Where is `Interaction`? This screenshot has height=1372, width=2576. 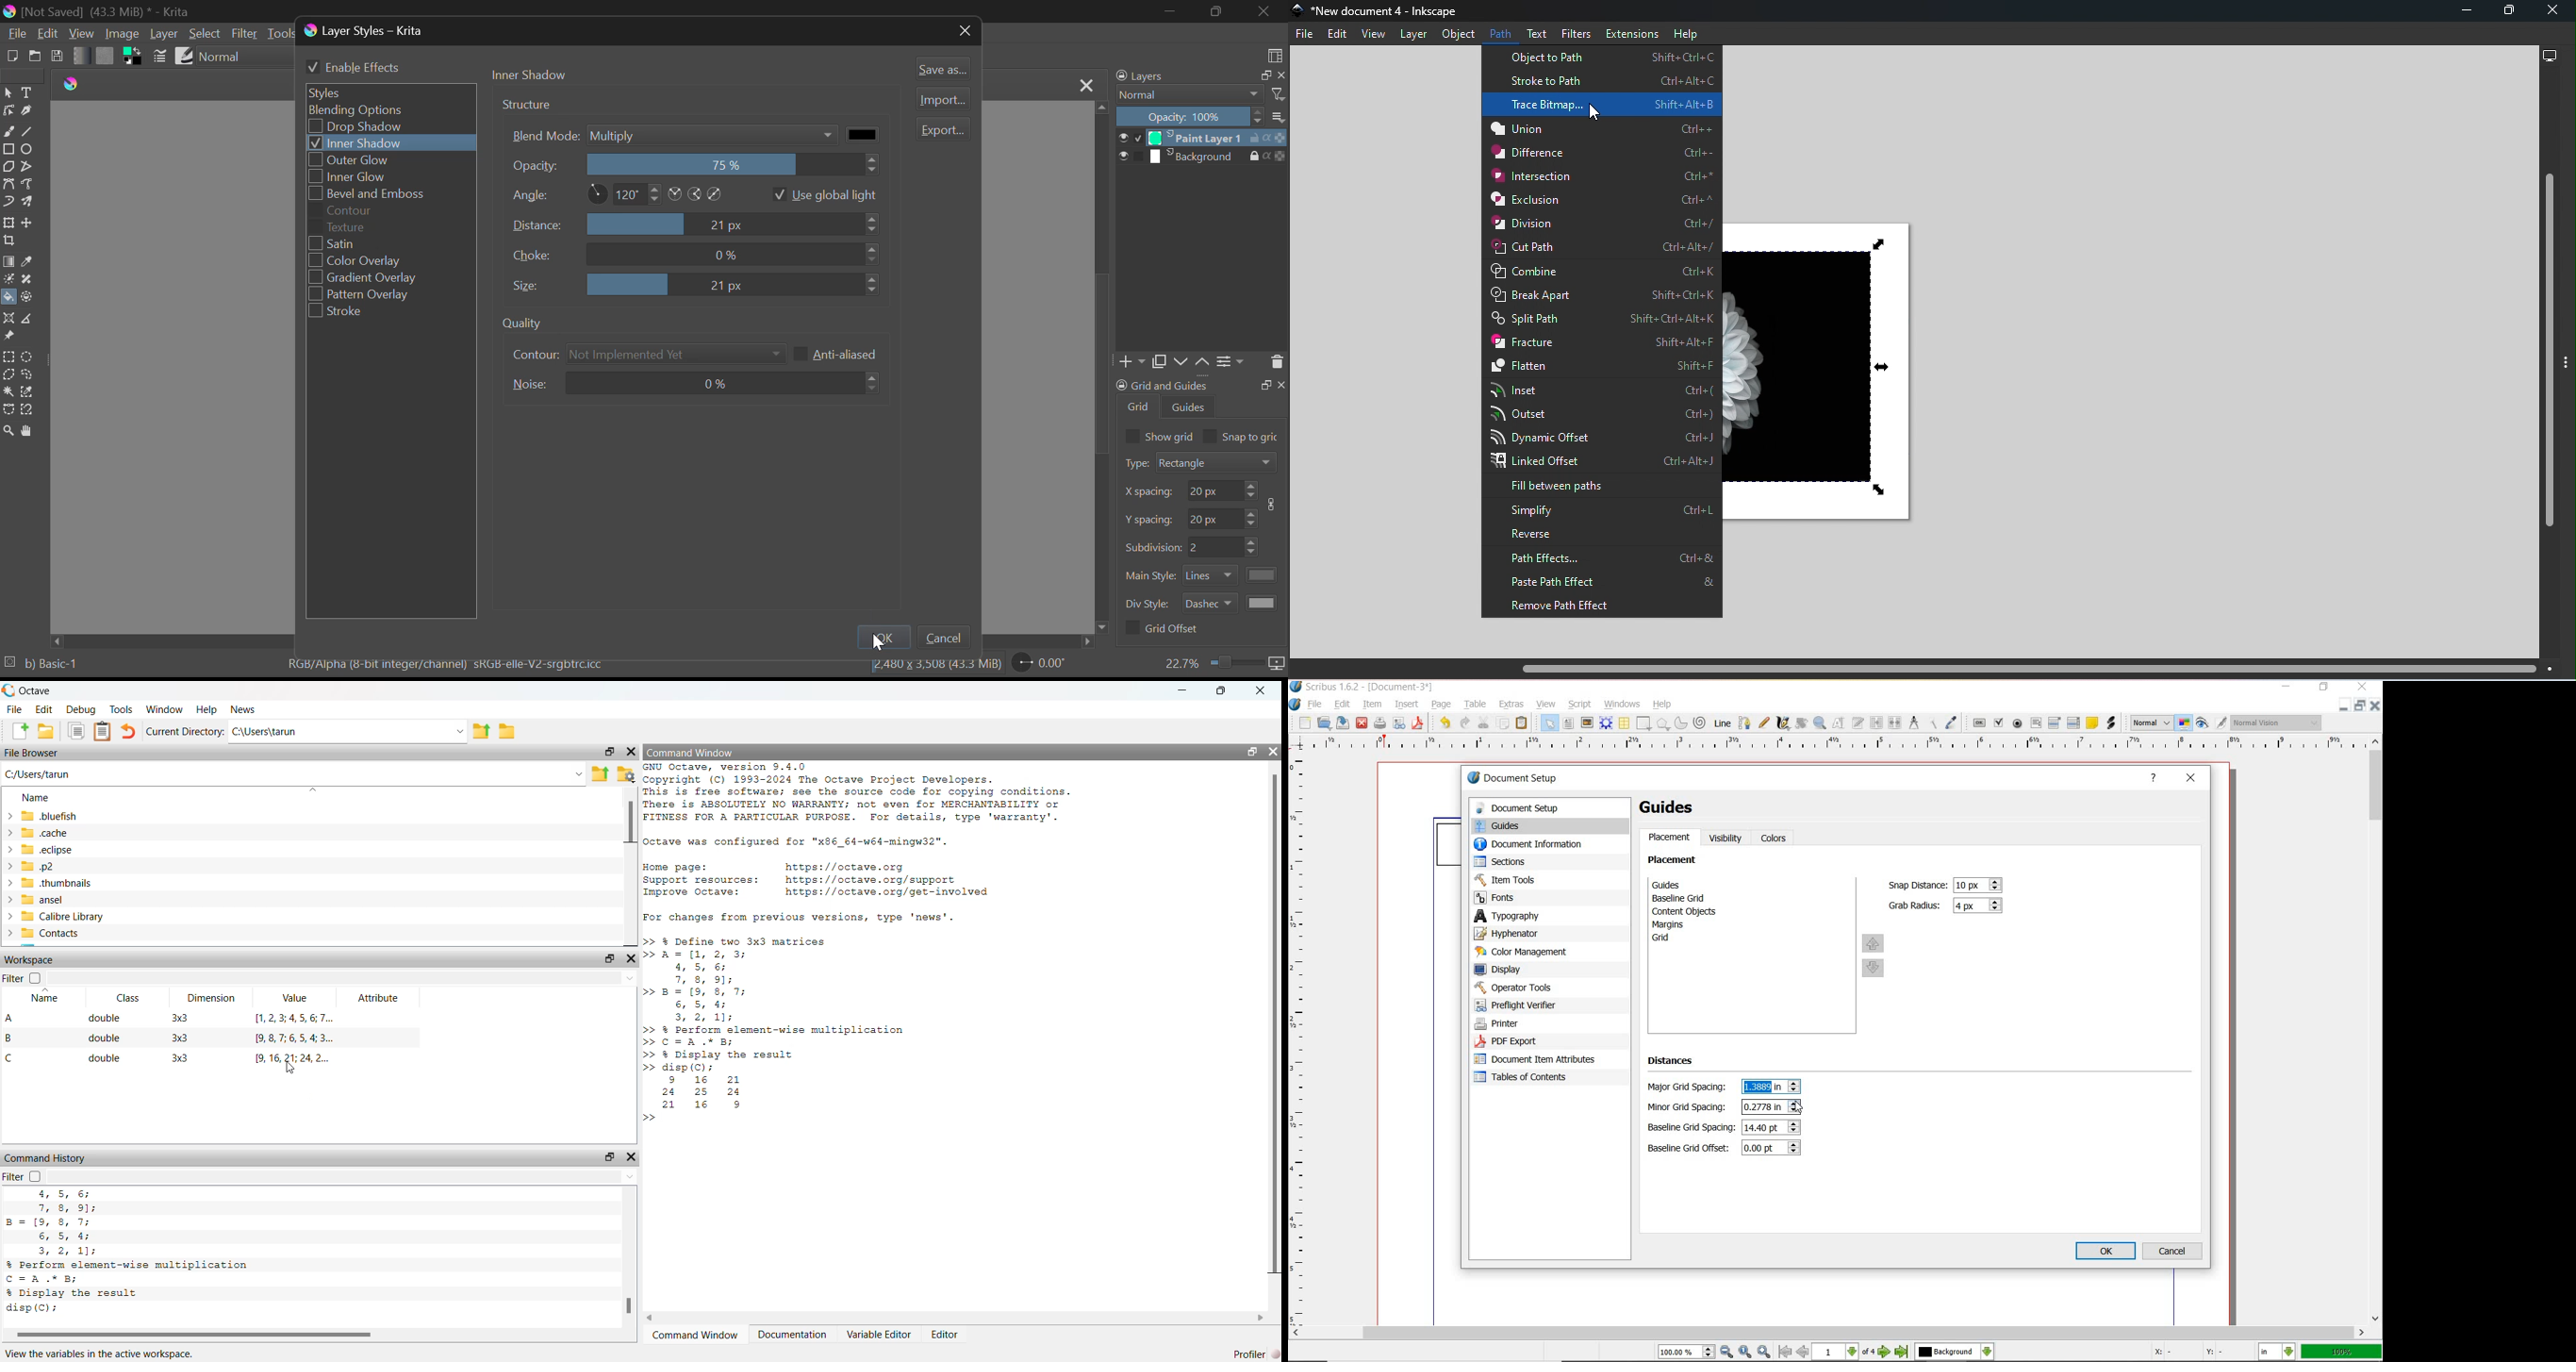
Interaction is located at coordinates (1602, 176).